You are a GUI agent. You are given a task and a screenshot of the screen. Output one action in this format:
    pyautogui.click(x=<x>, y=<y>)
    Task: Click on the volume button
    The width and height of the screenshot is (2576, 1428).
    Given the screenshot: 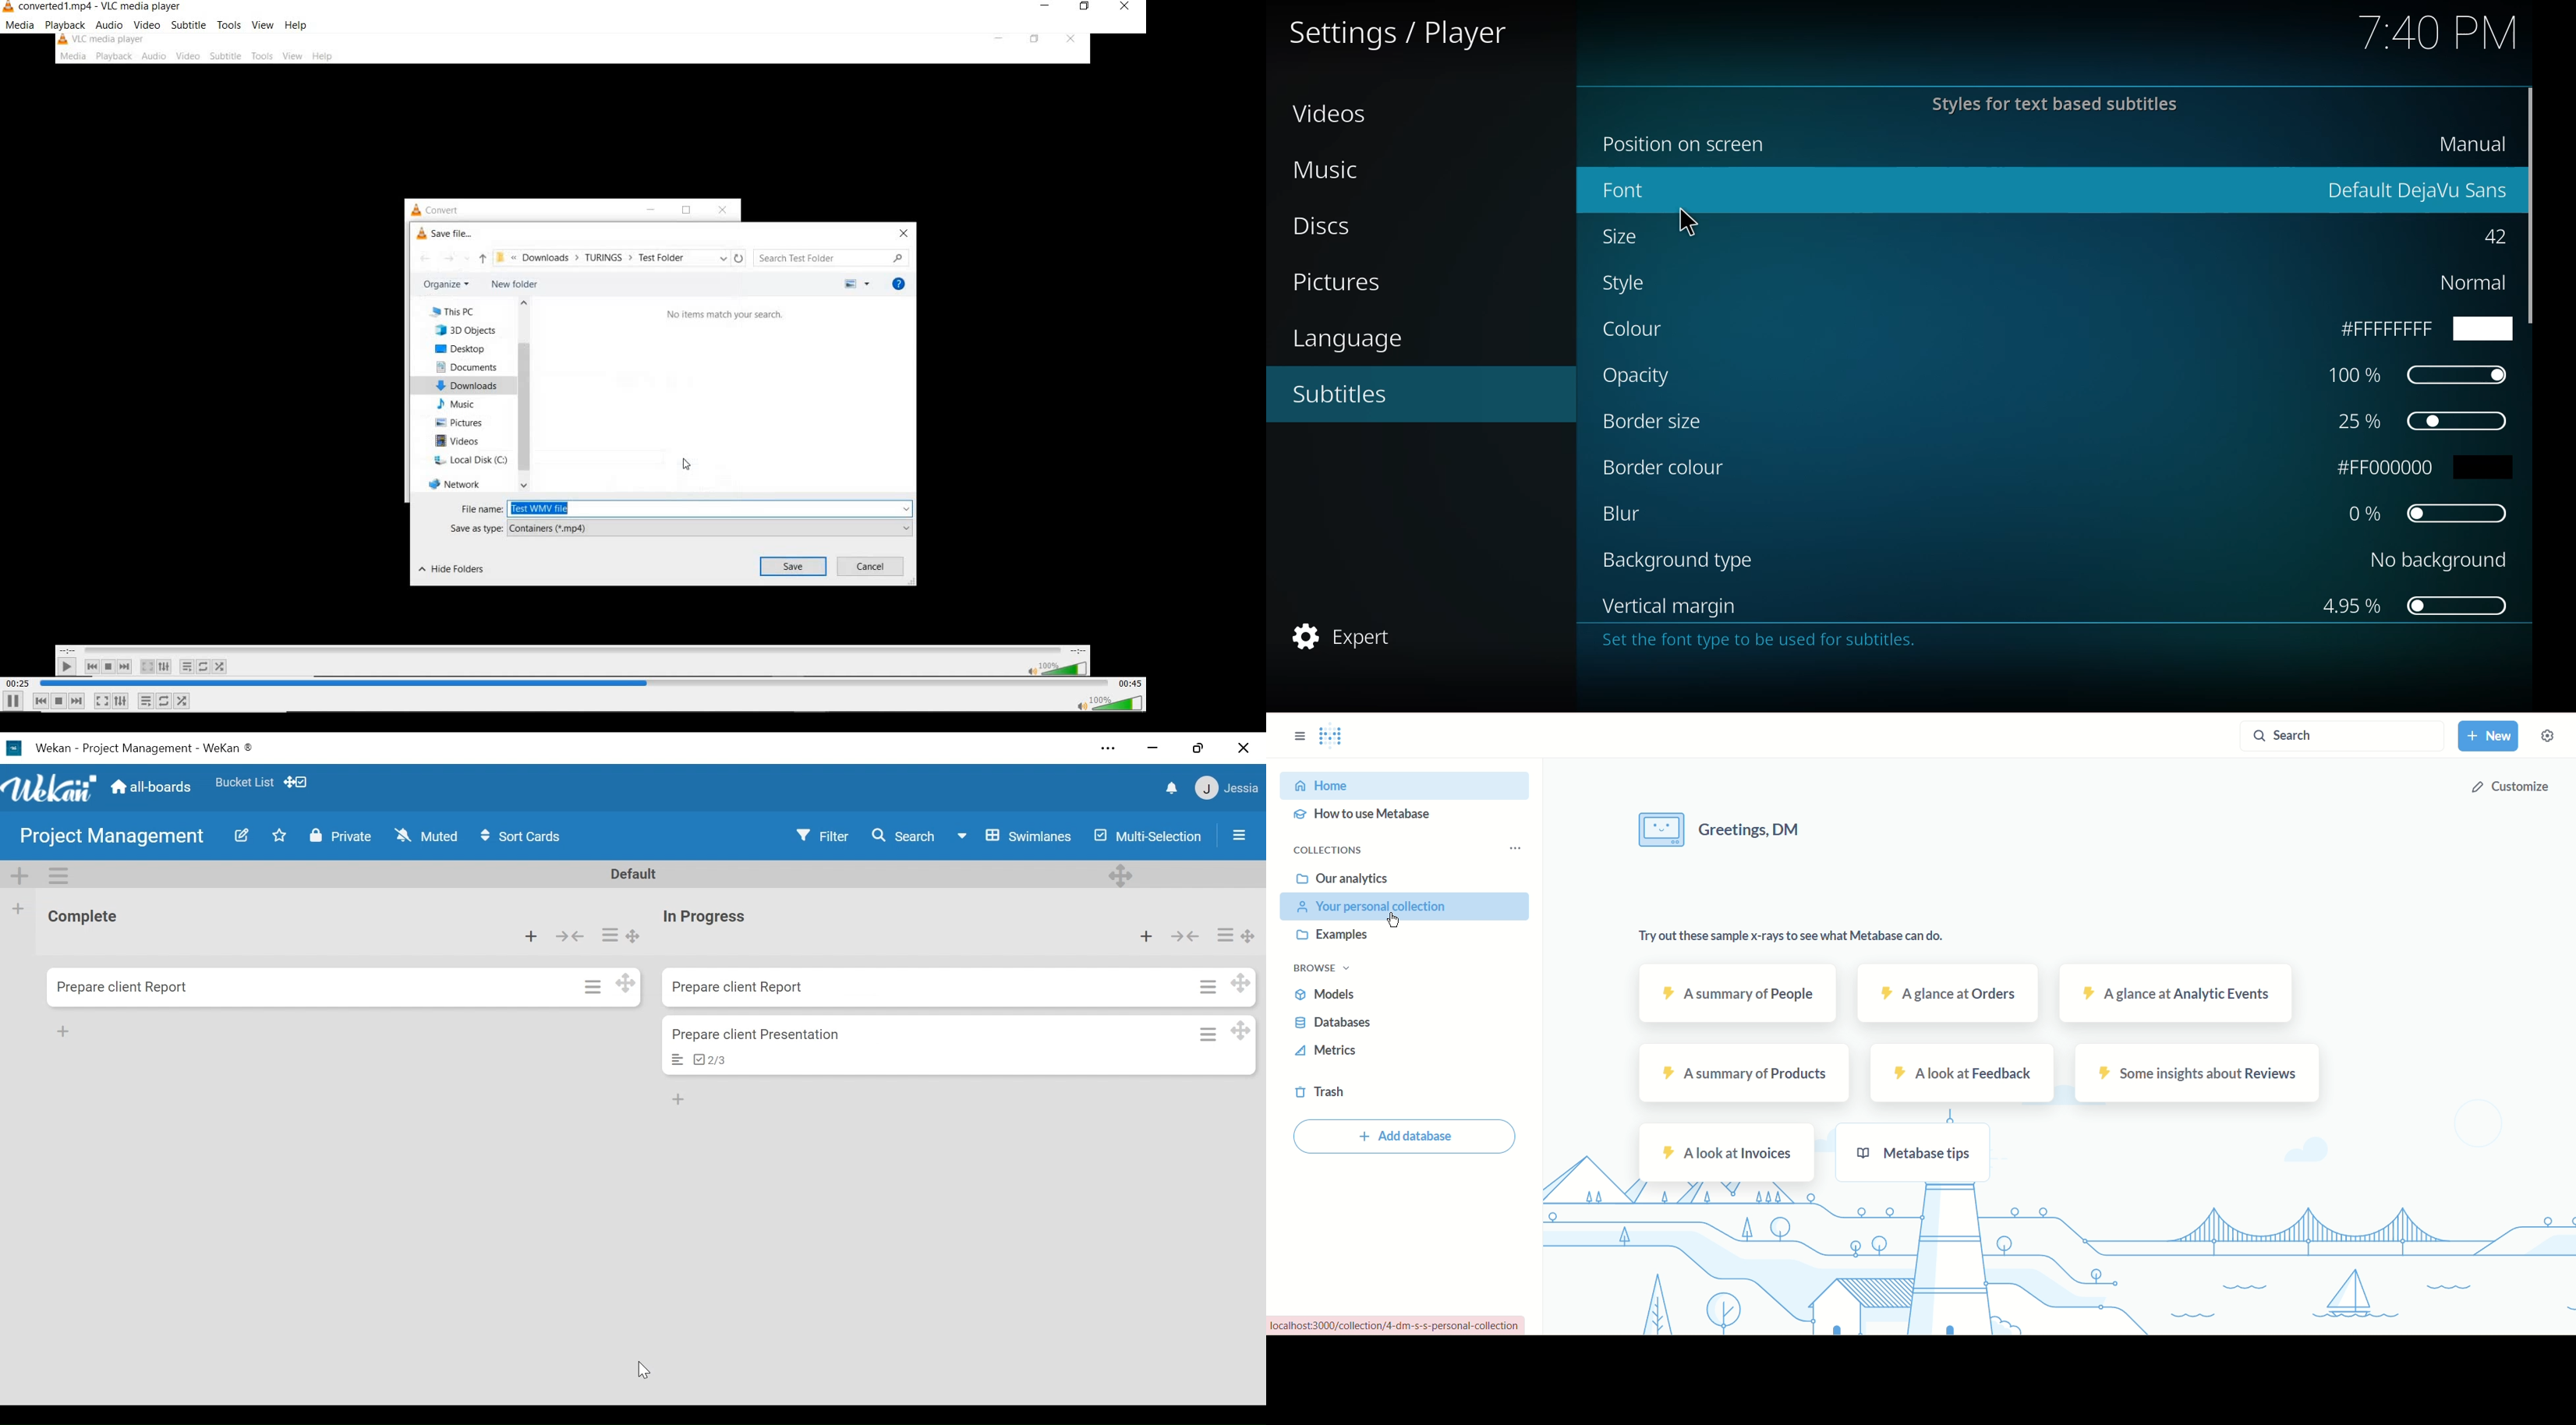 What is the action you would take?
    pyautogui.click(x=1110, y=703)
    